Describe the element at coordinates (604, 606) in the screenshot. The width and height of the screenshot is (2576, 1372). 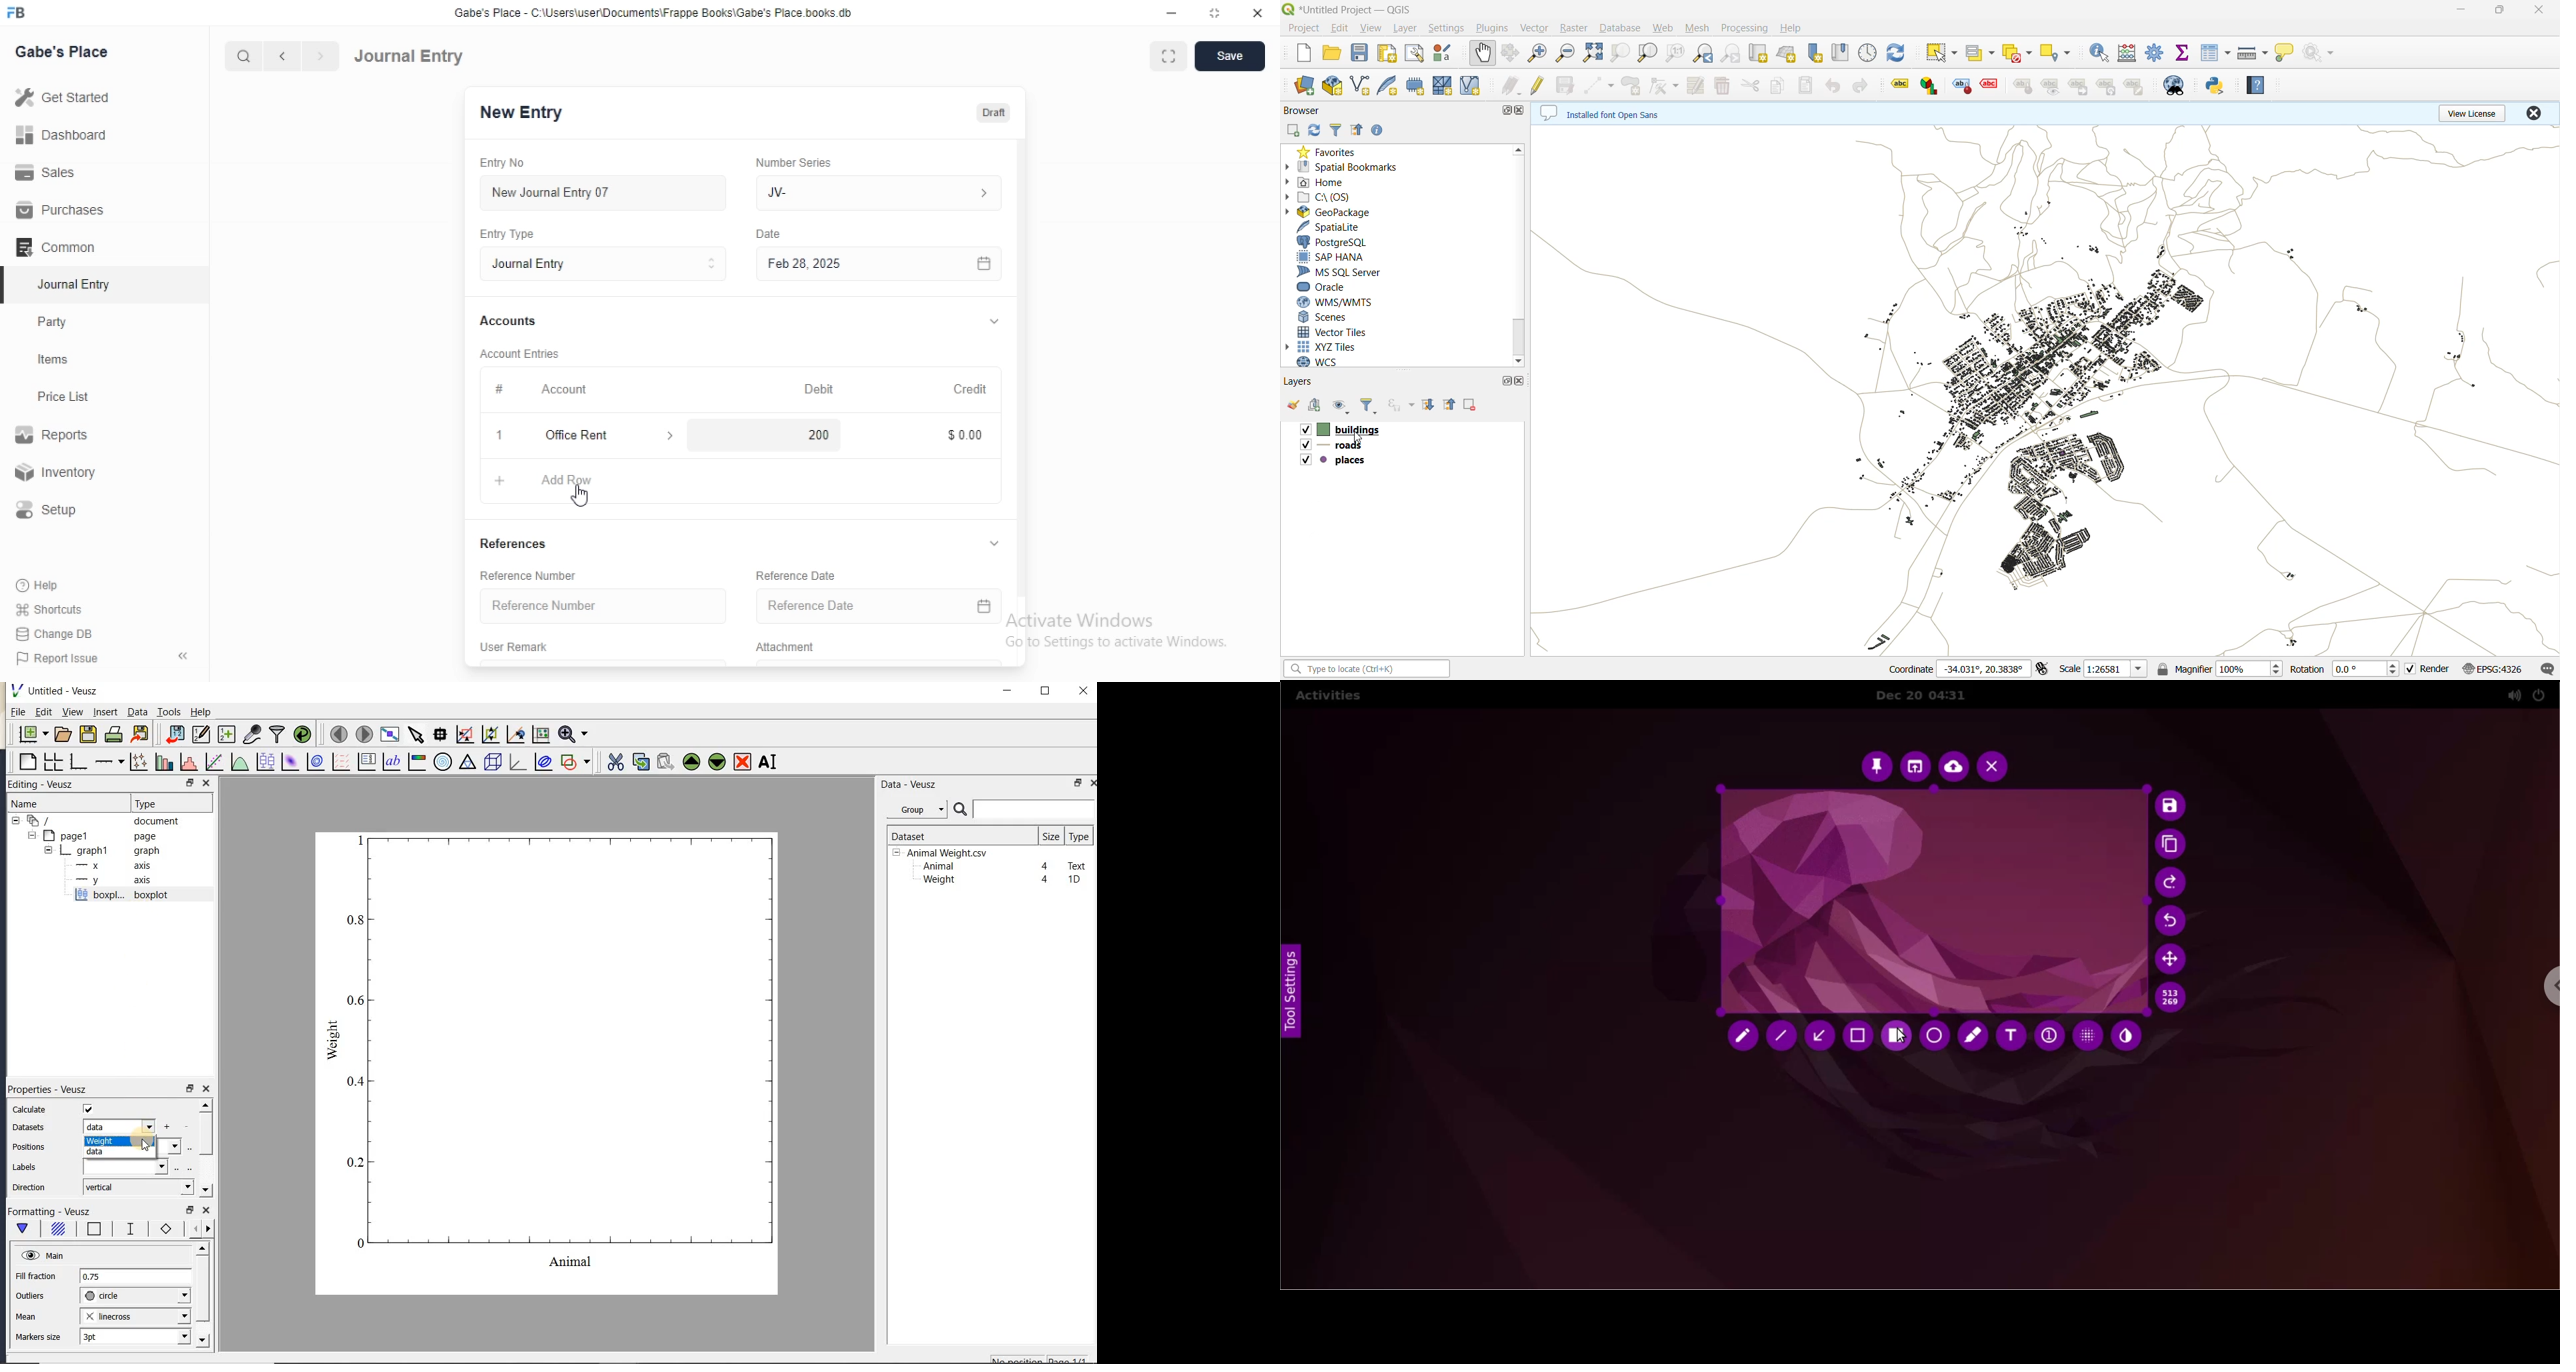
I see `Reference Number` at that location.